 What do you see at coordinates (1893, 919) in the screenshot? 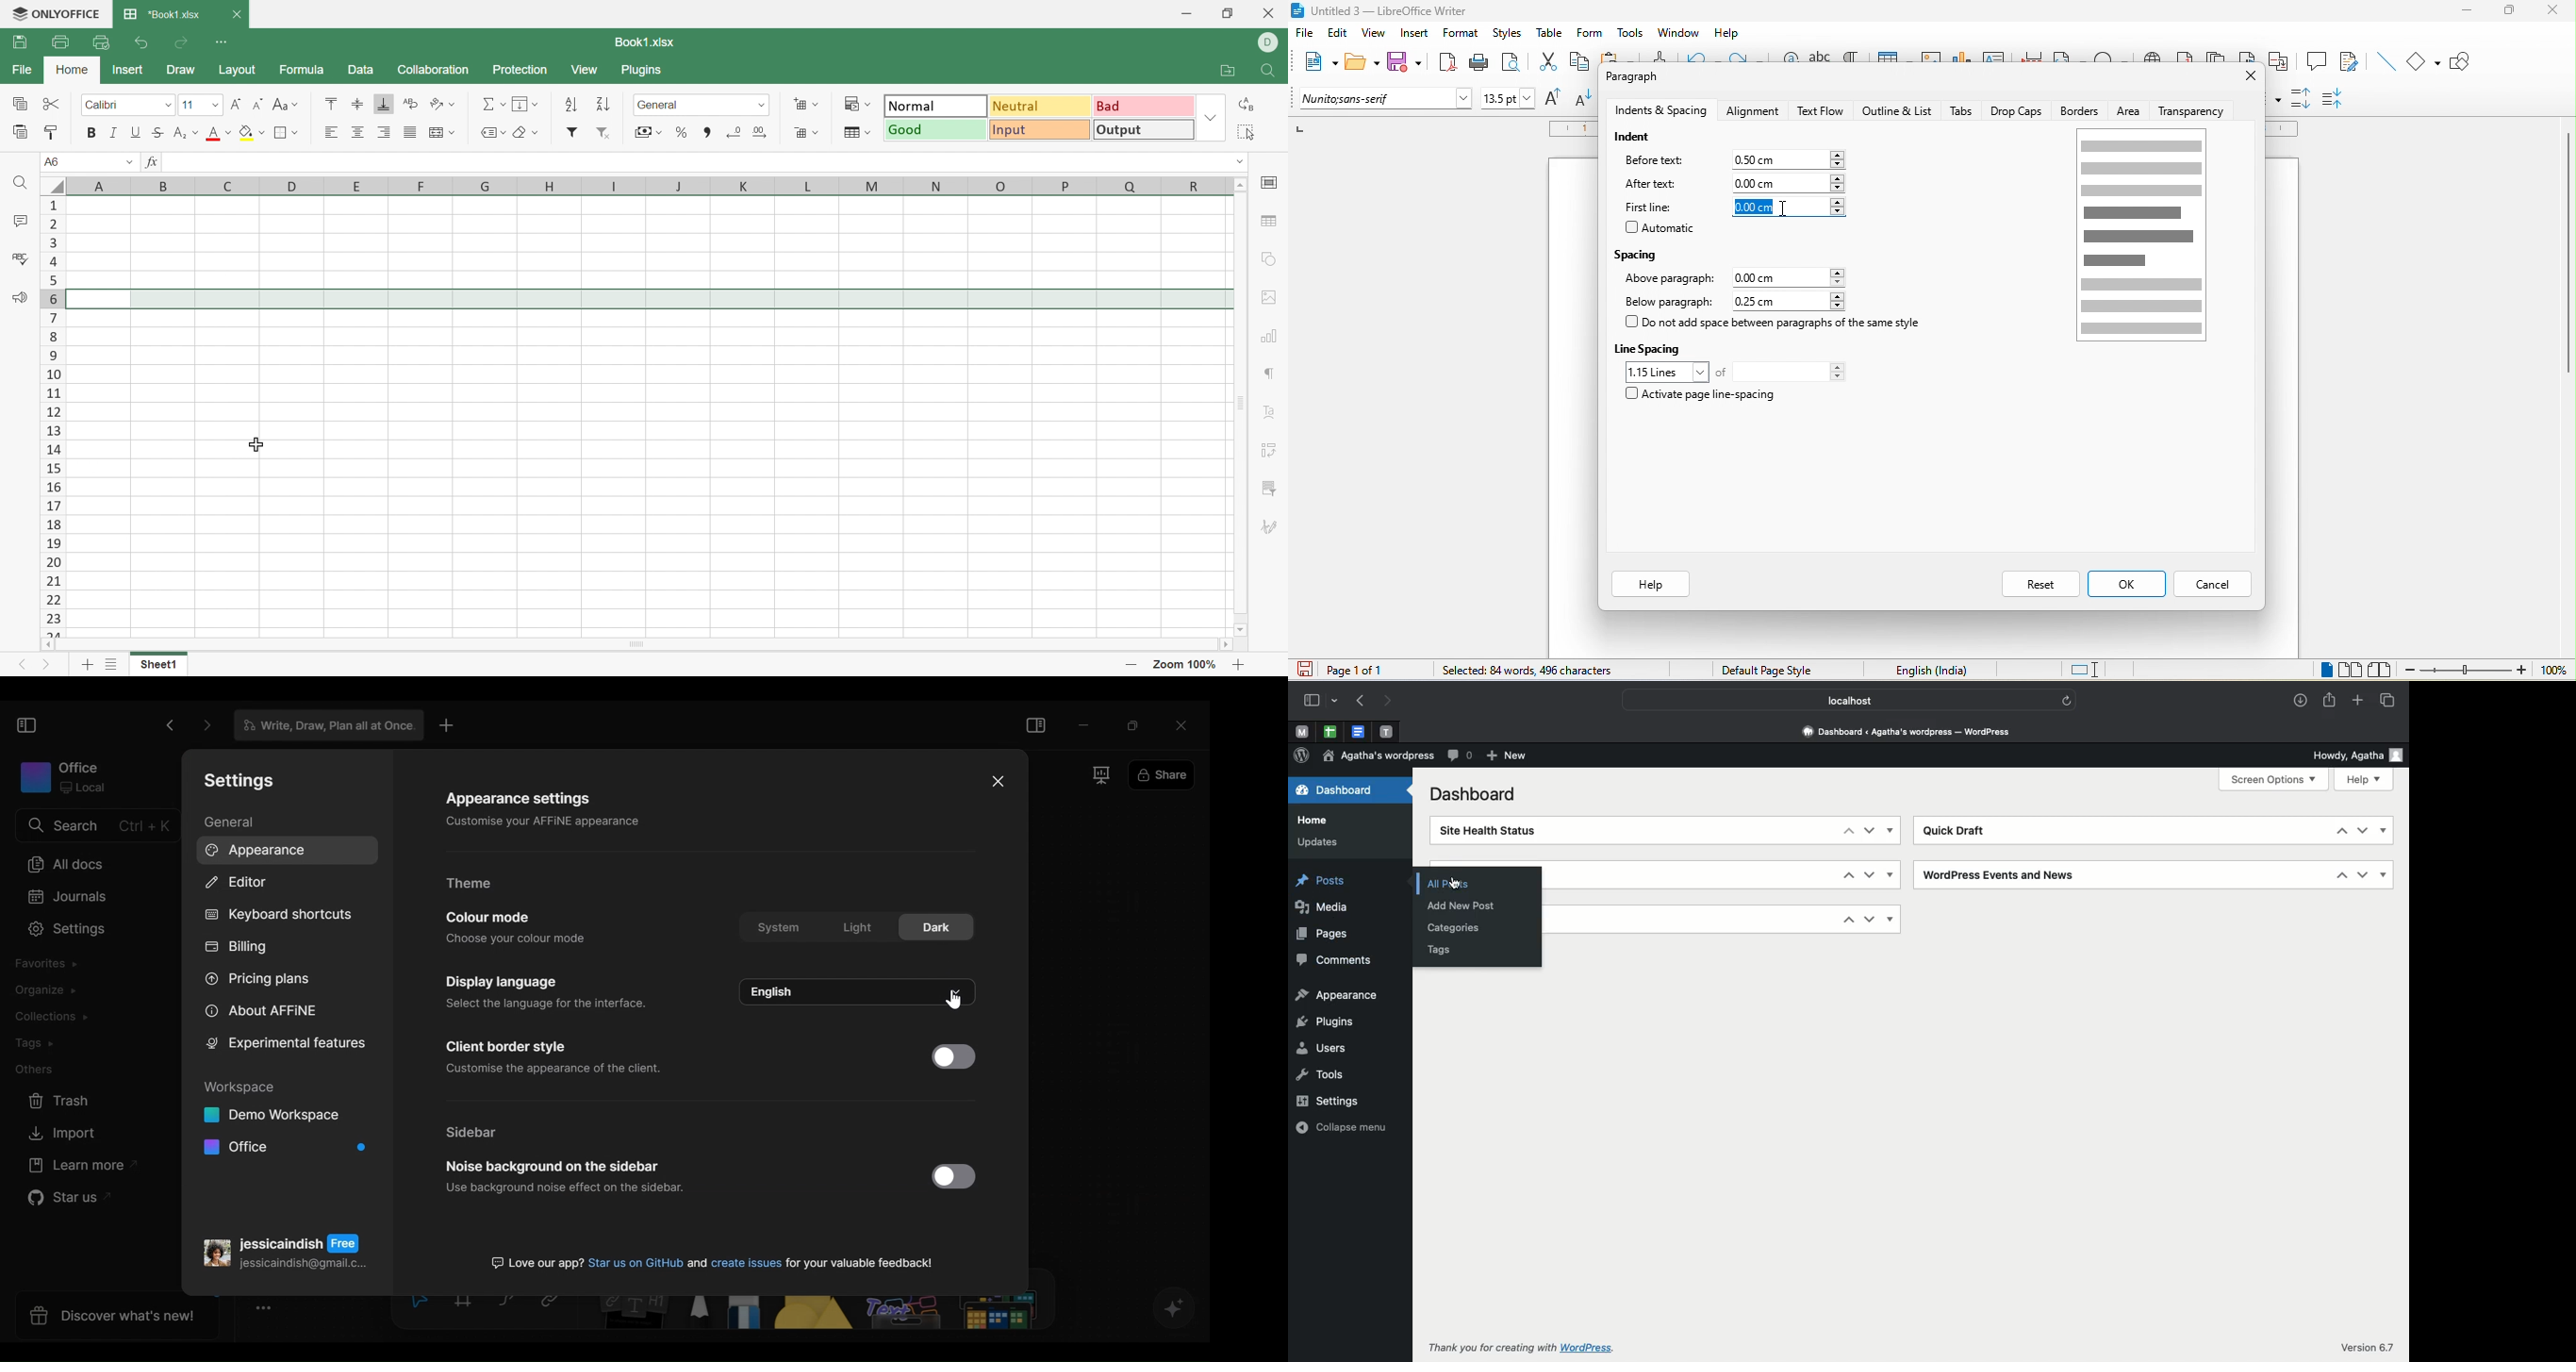
I see `Show` at bounding box center [1893, 919].